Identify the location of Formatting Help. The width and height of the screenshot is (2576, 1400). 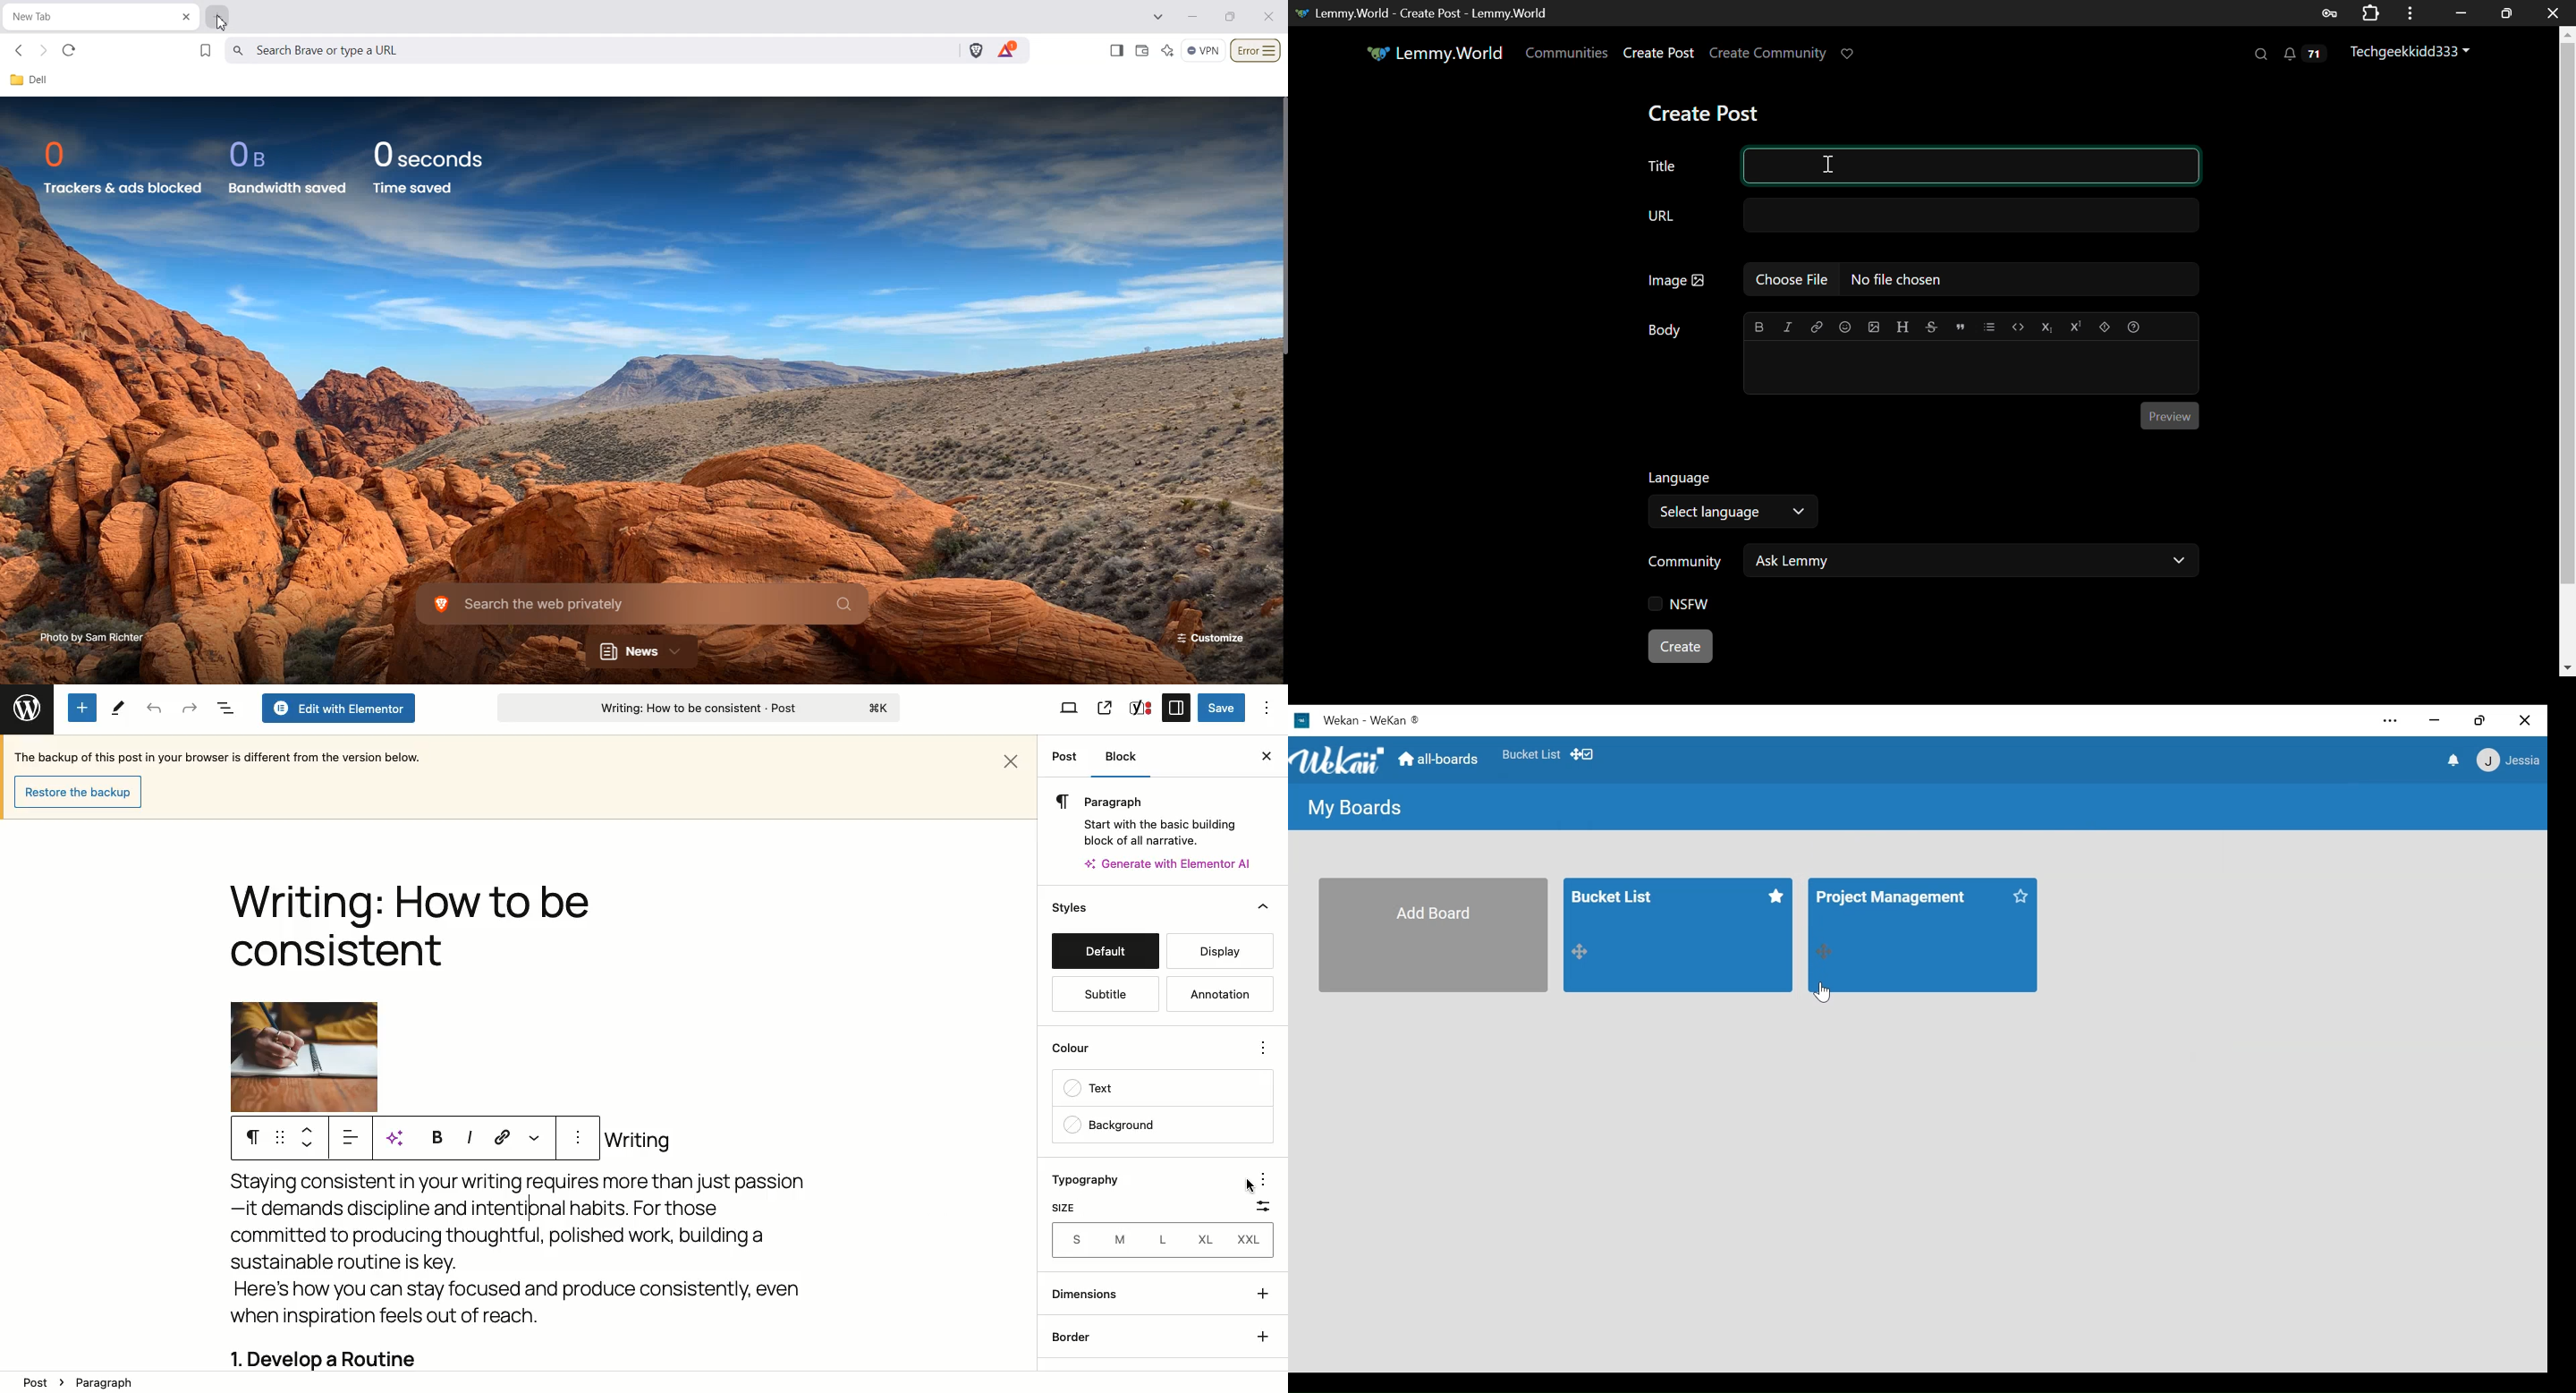
(2133, 327).